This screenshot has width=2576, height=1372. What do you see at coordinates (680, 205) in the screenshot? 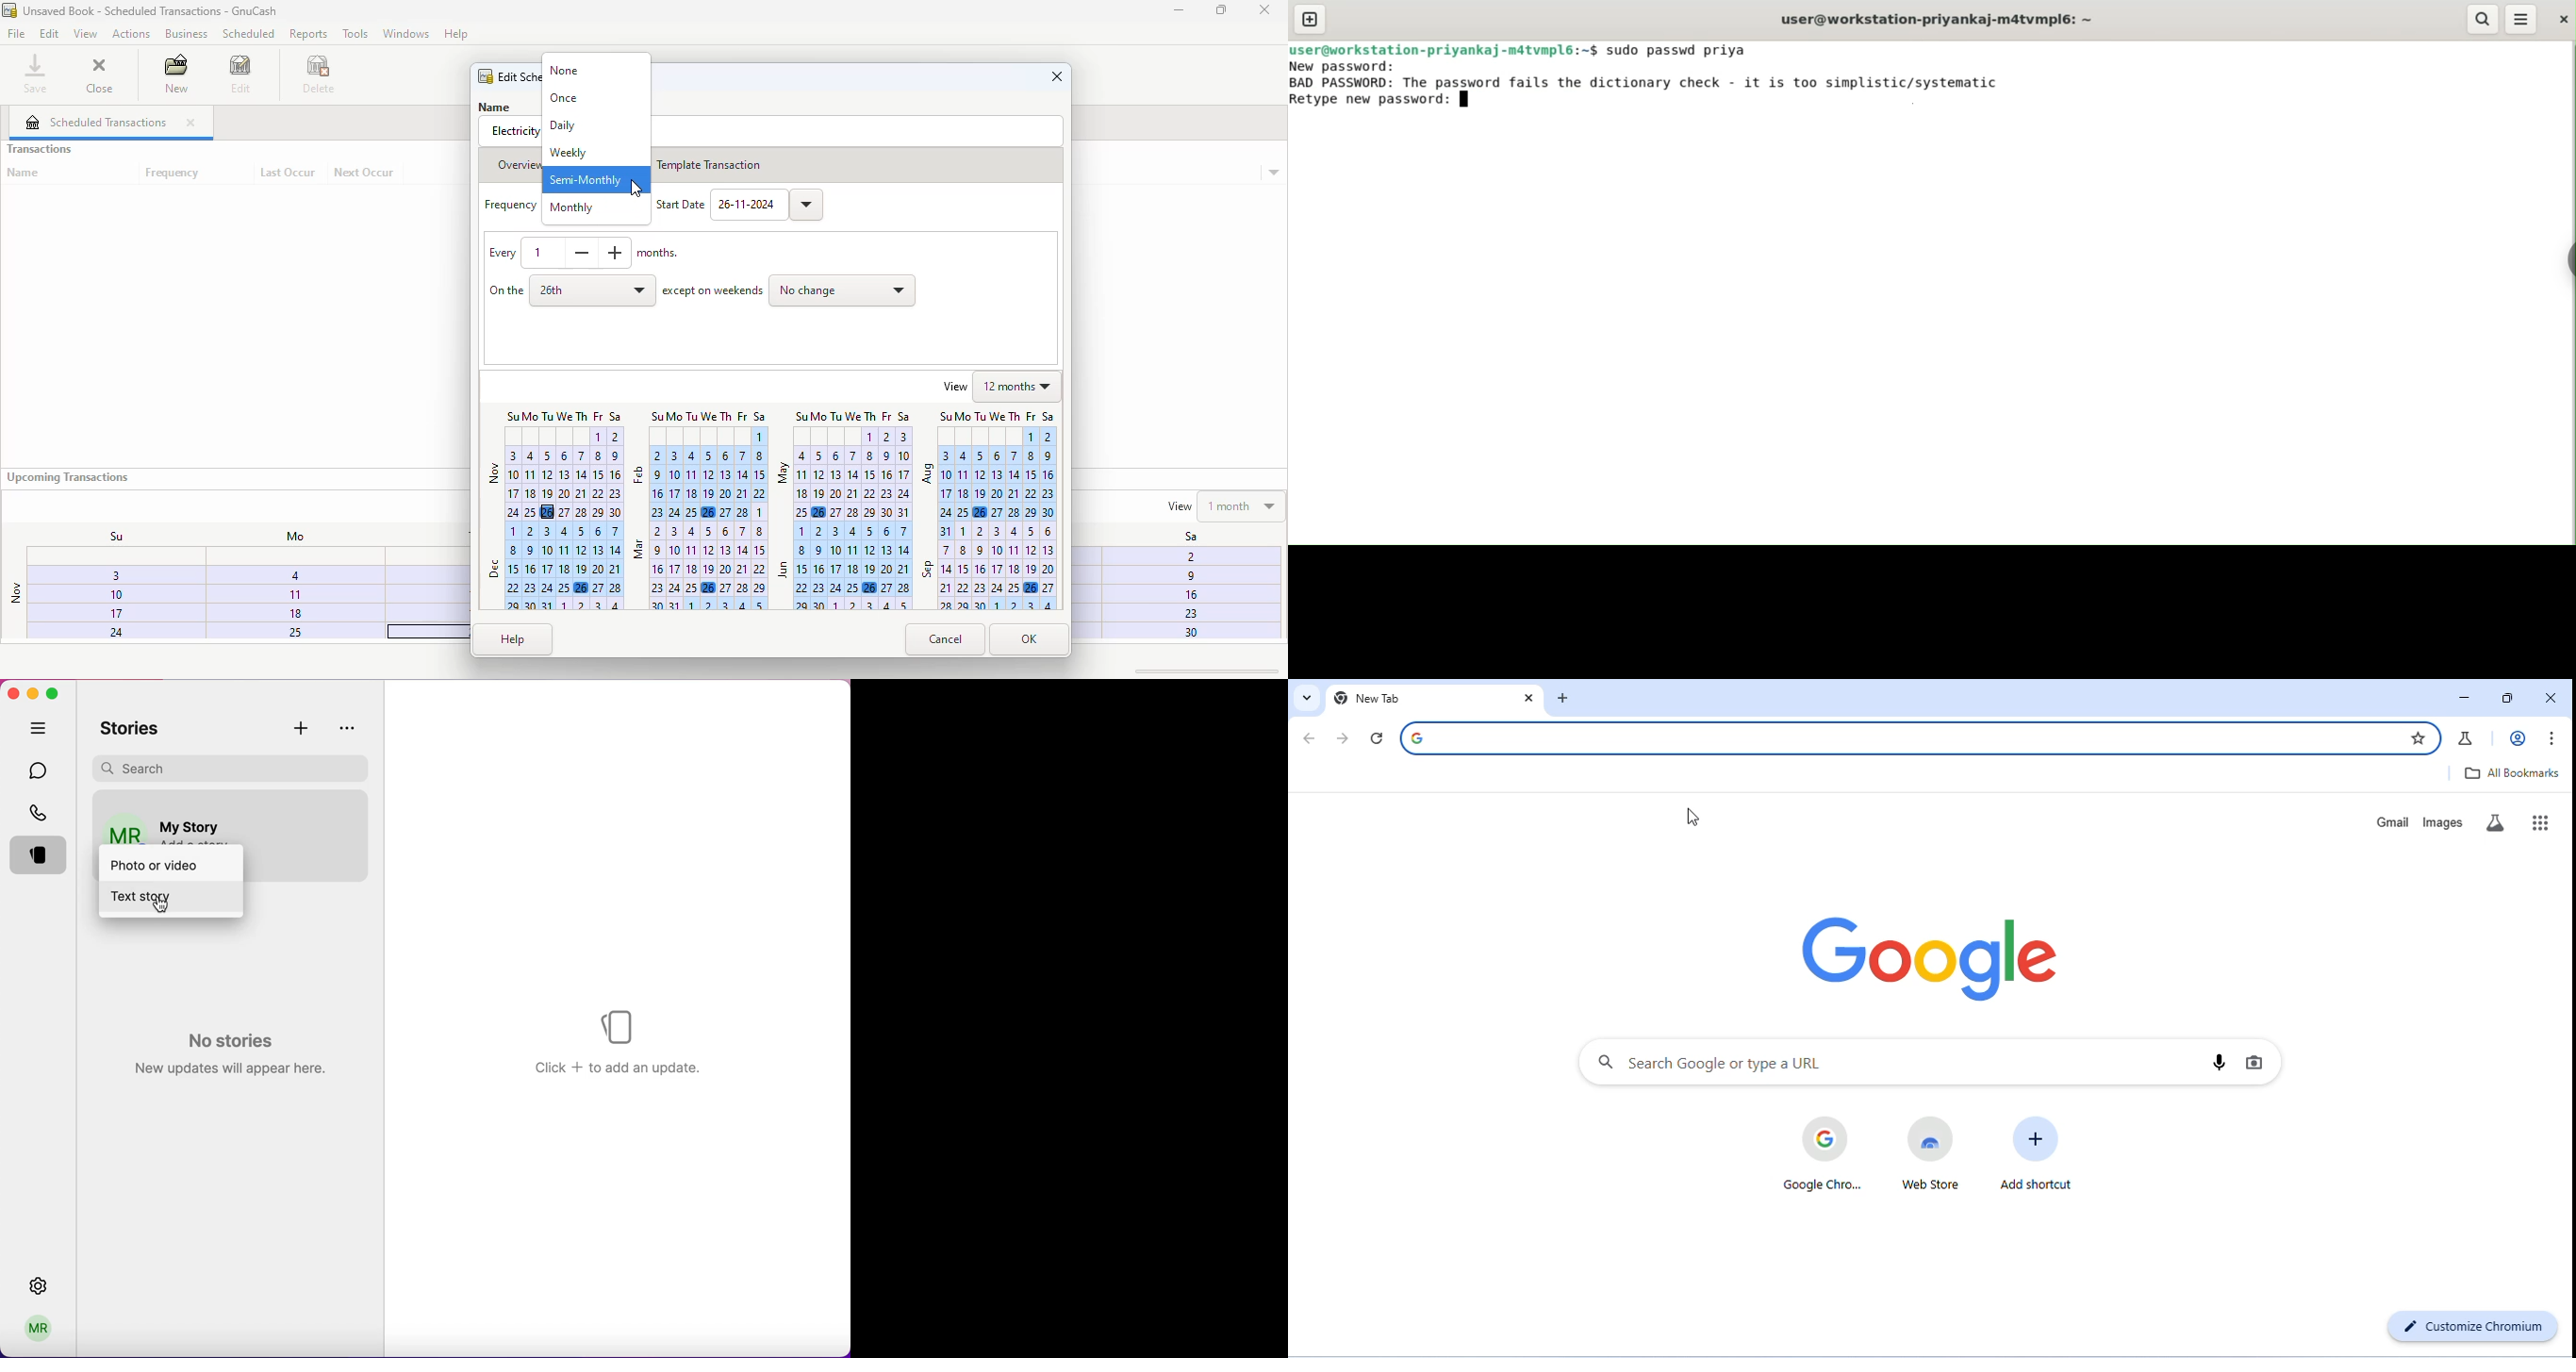
I see `Start Date` at bounding box center [680, 205].